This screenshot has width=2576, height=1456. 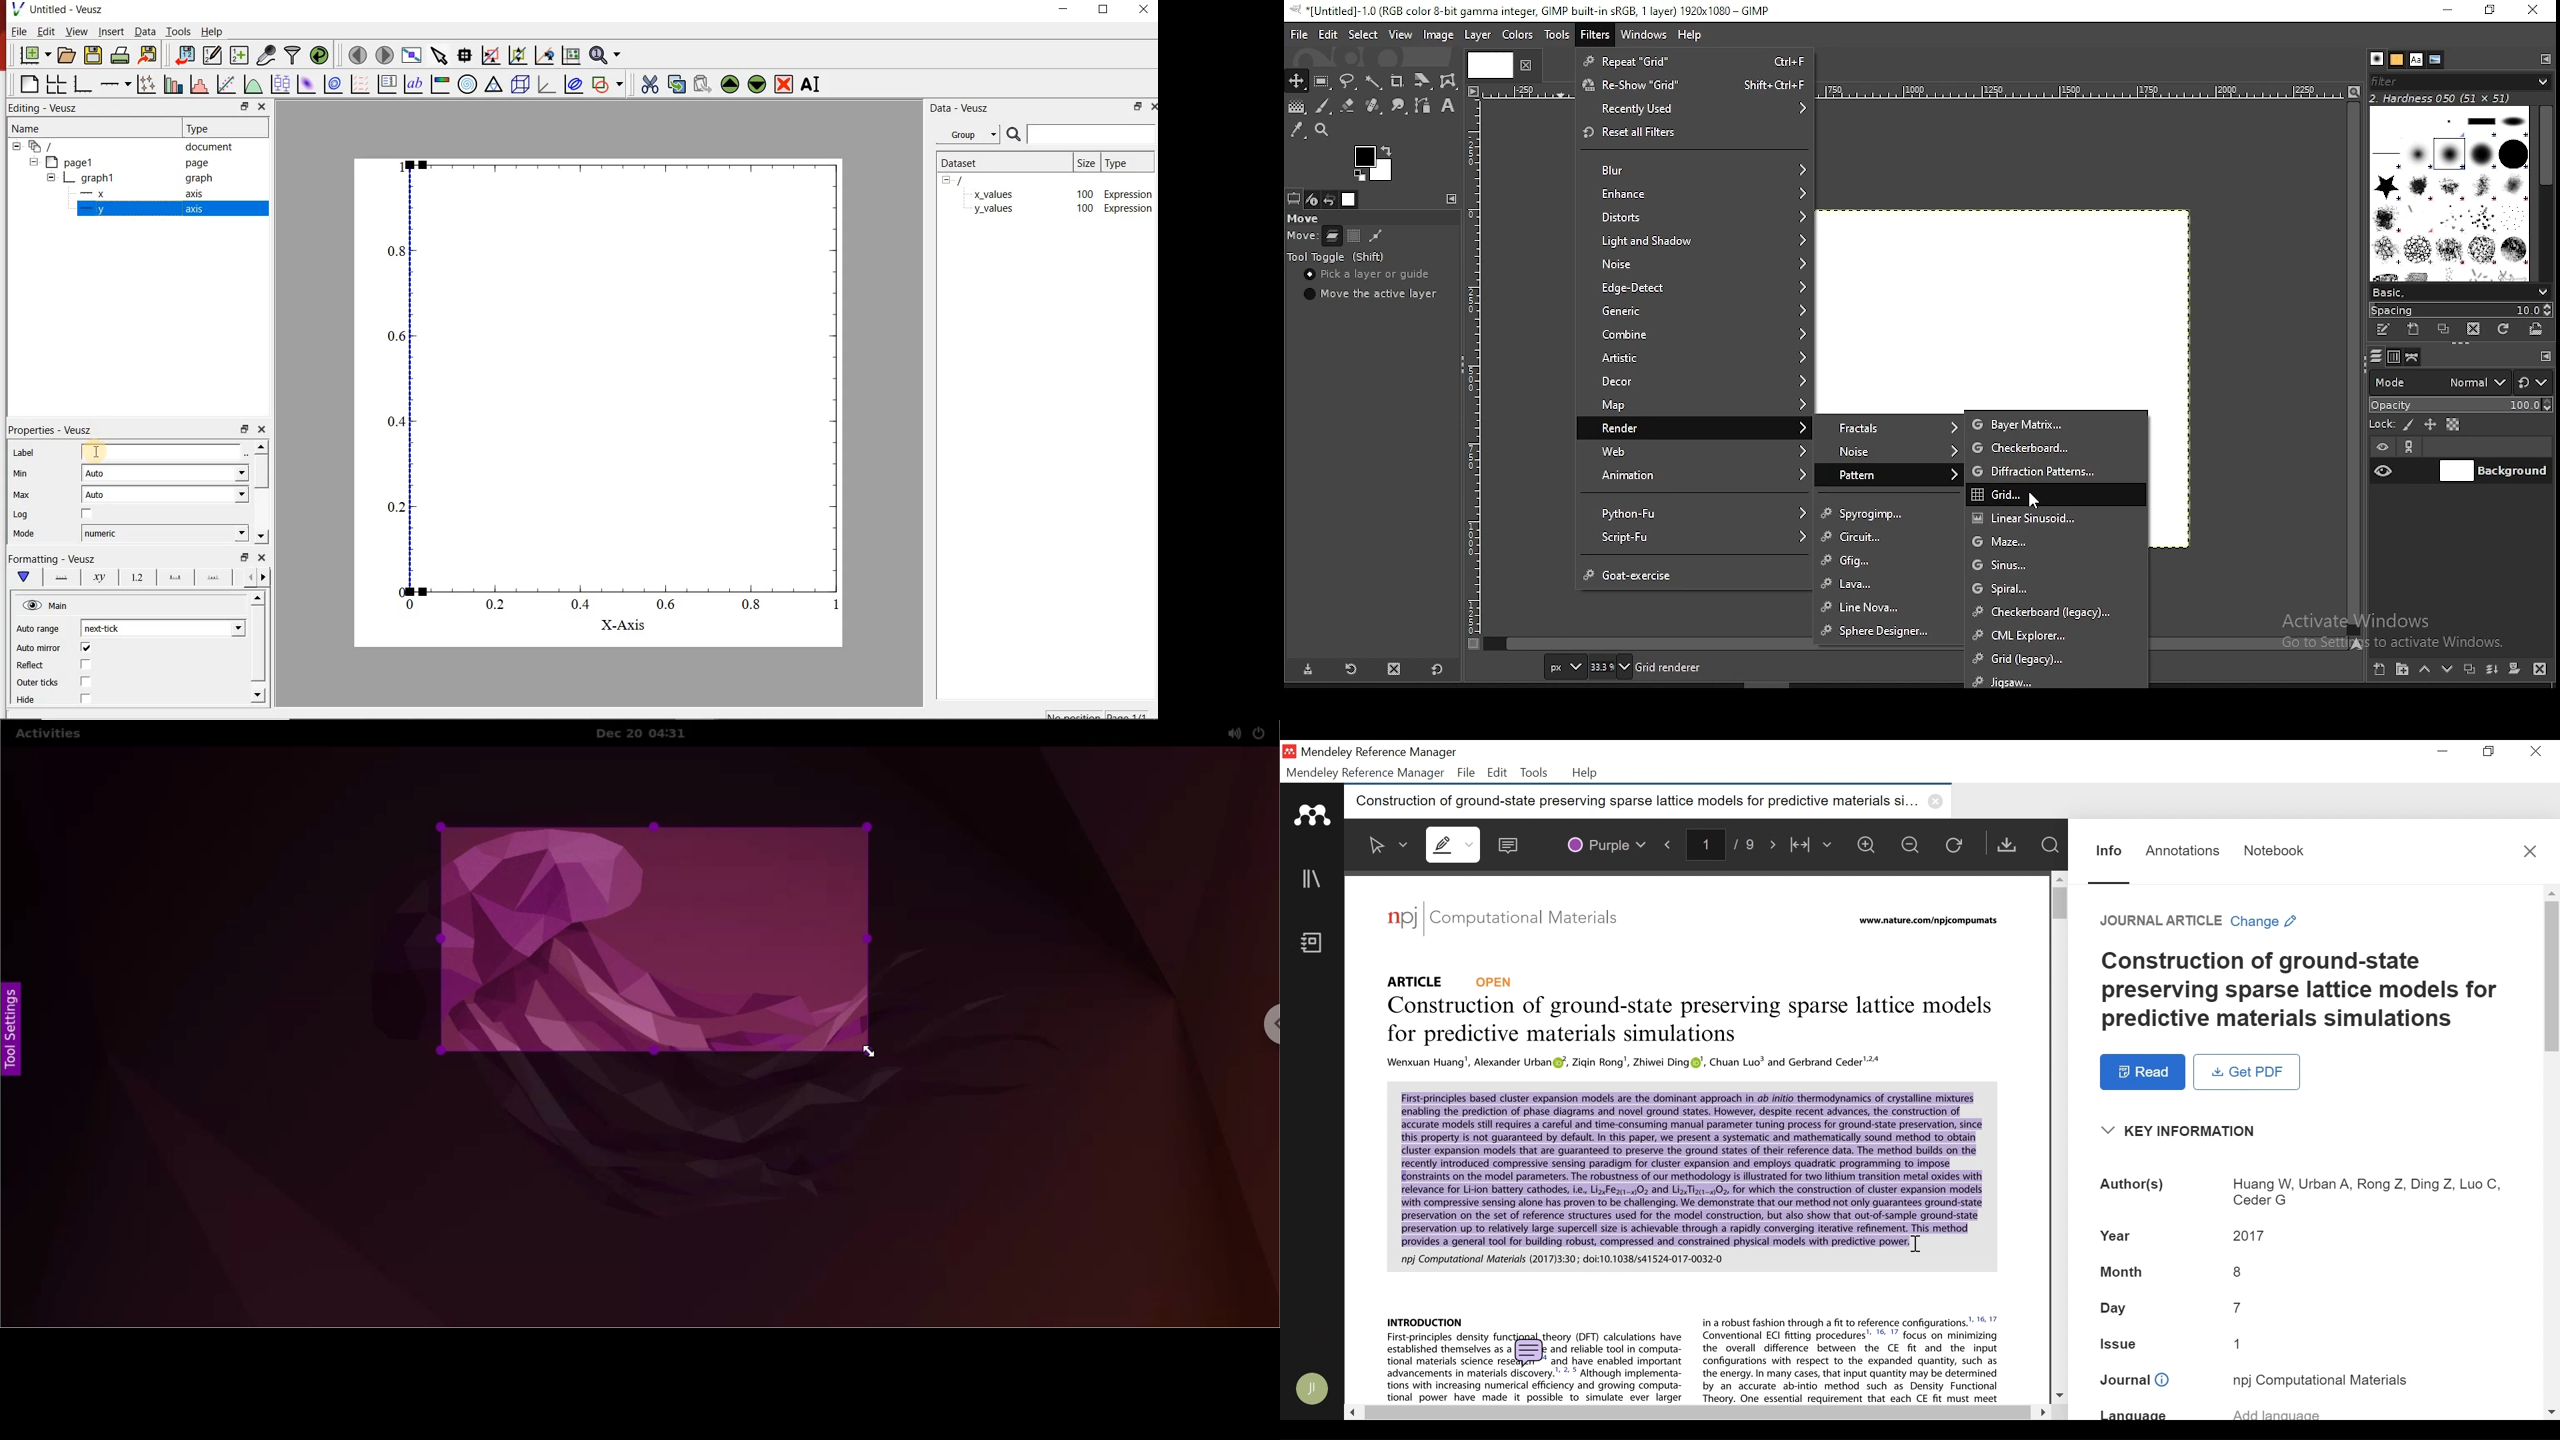 What do you see at coordinates (20, 31) in the screenshot?
I see `file` at bounding box center [20, 31].